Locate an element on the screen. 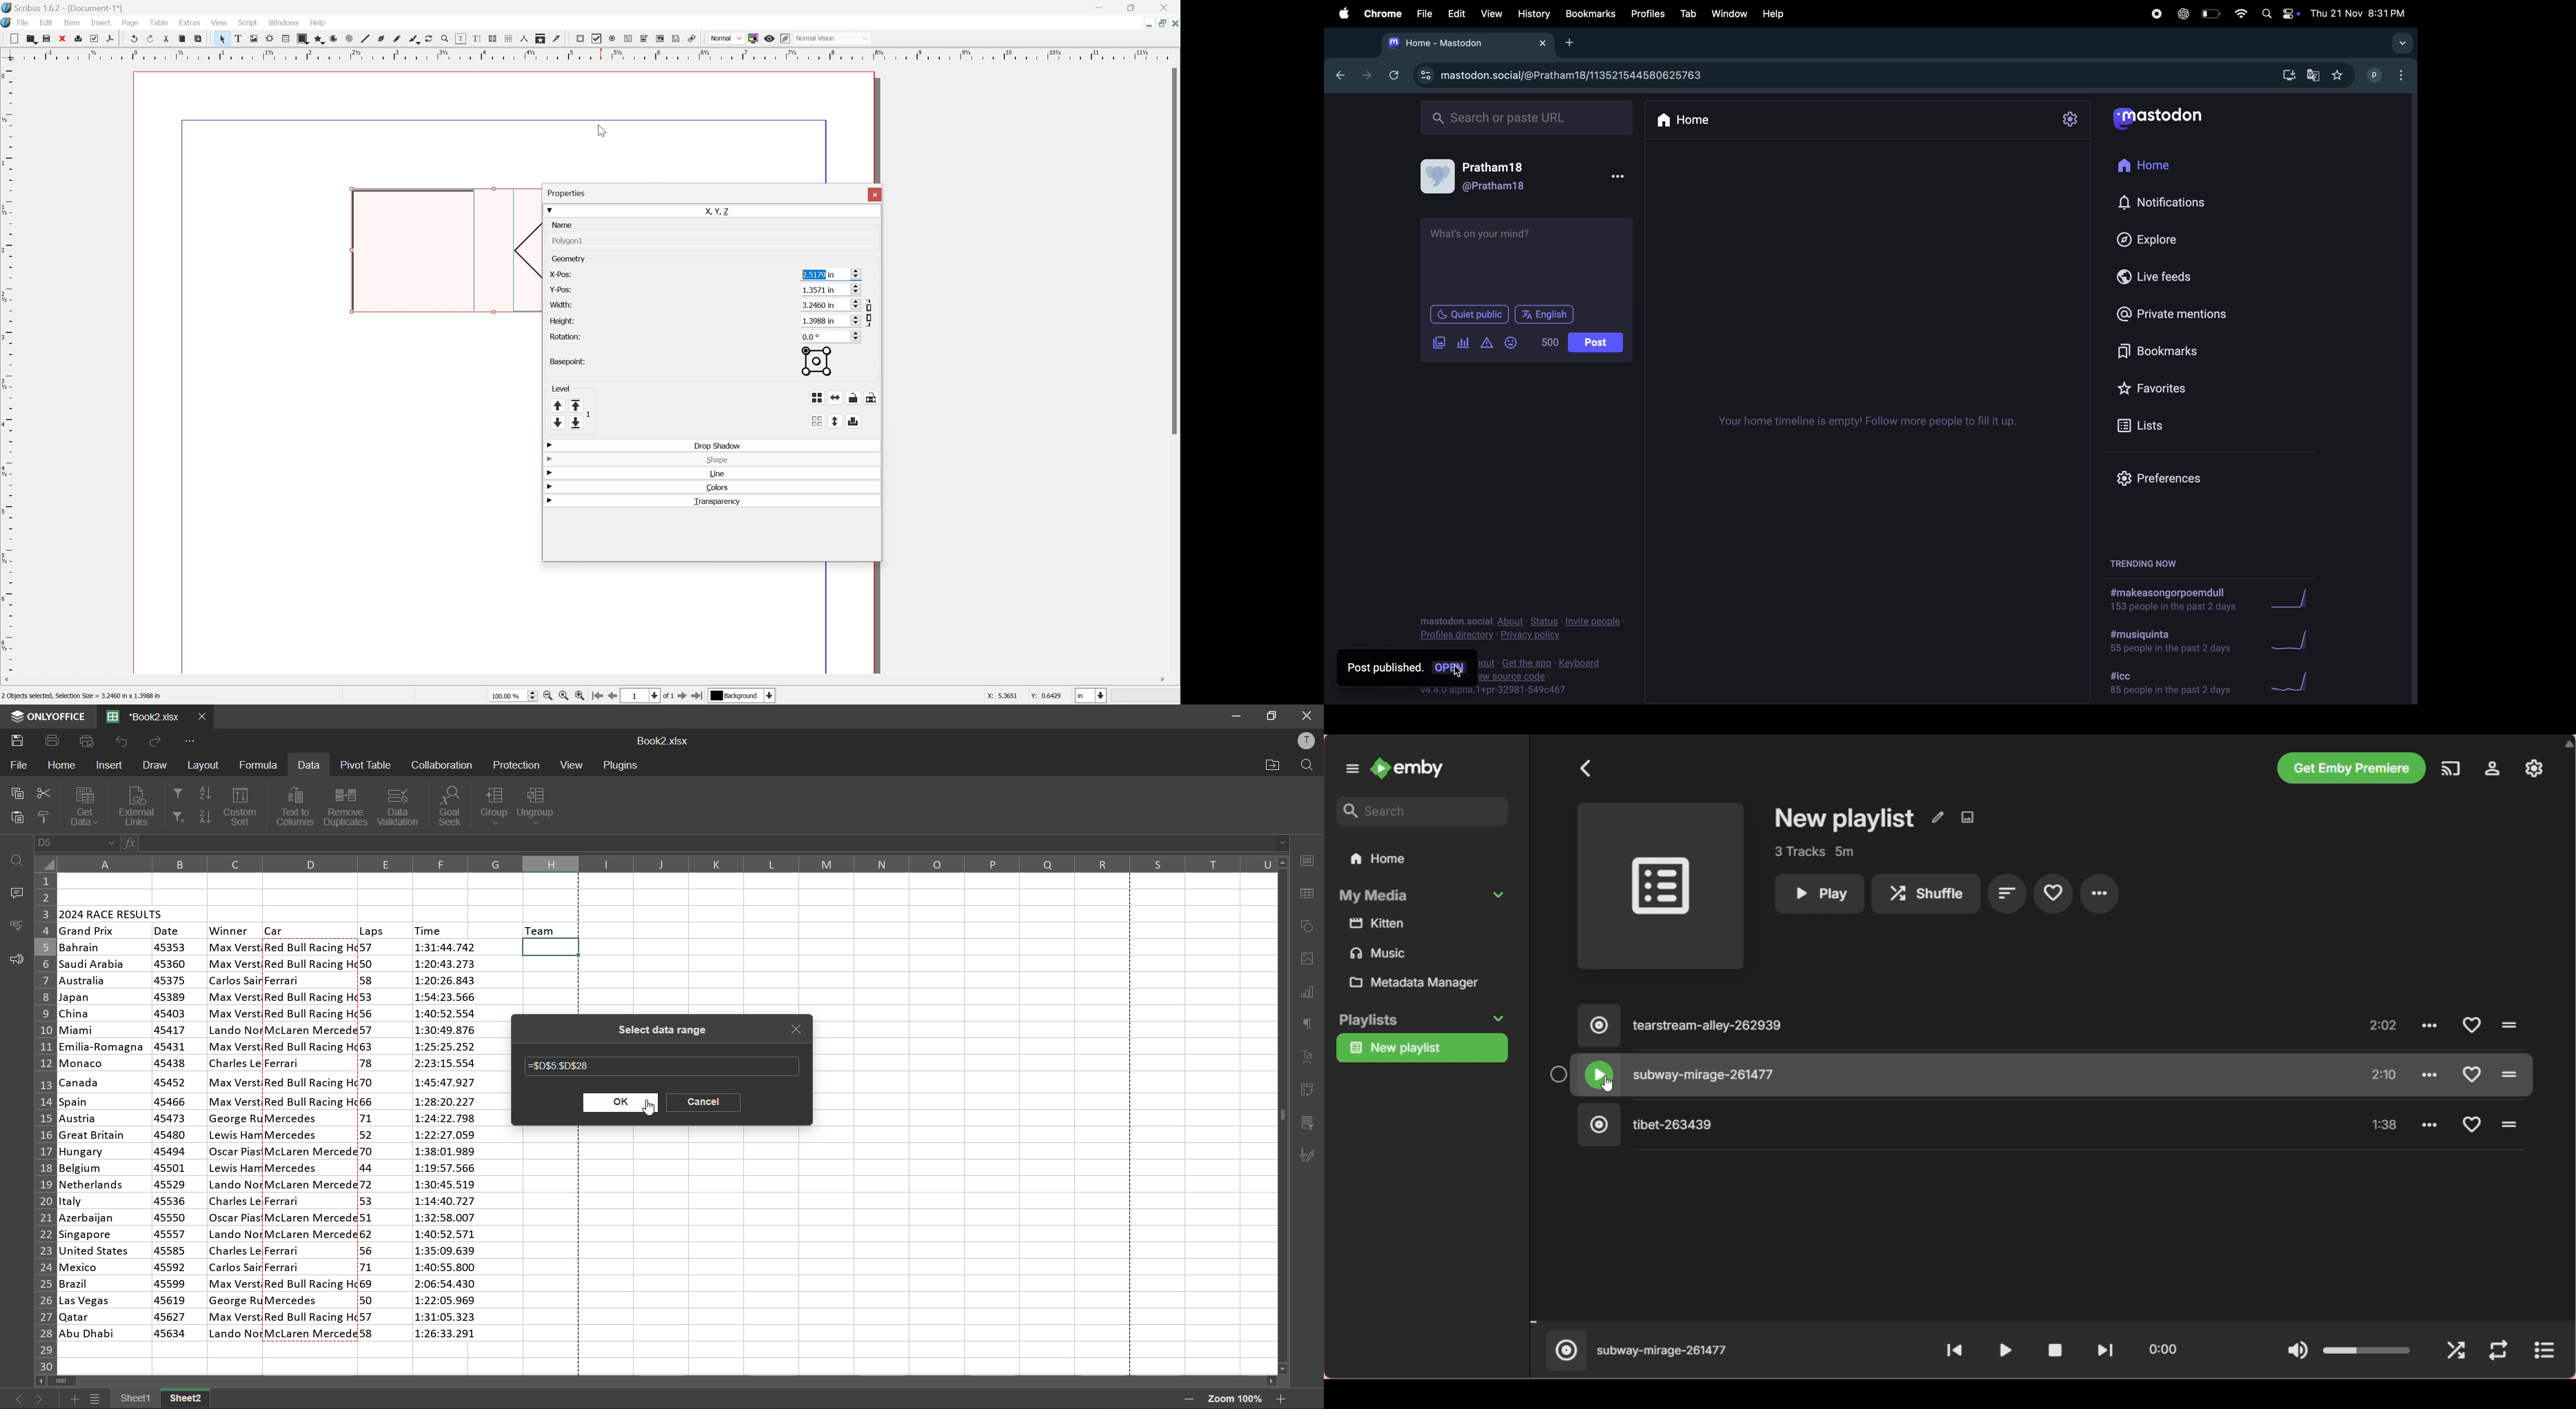 Image resolution: width=2576 pixels, height=1428 pixels. live feeds is located at coordinates (2165, 279).